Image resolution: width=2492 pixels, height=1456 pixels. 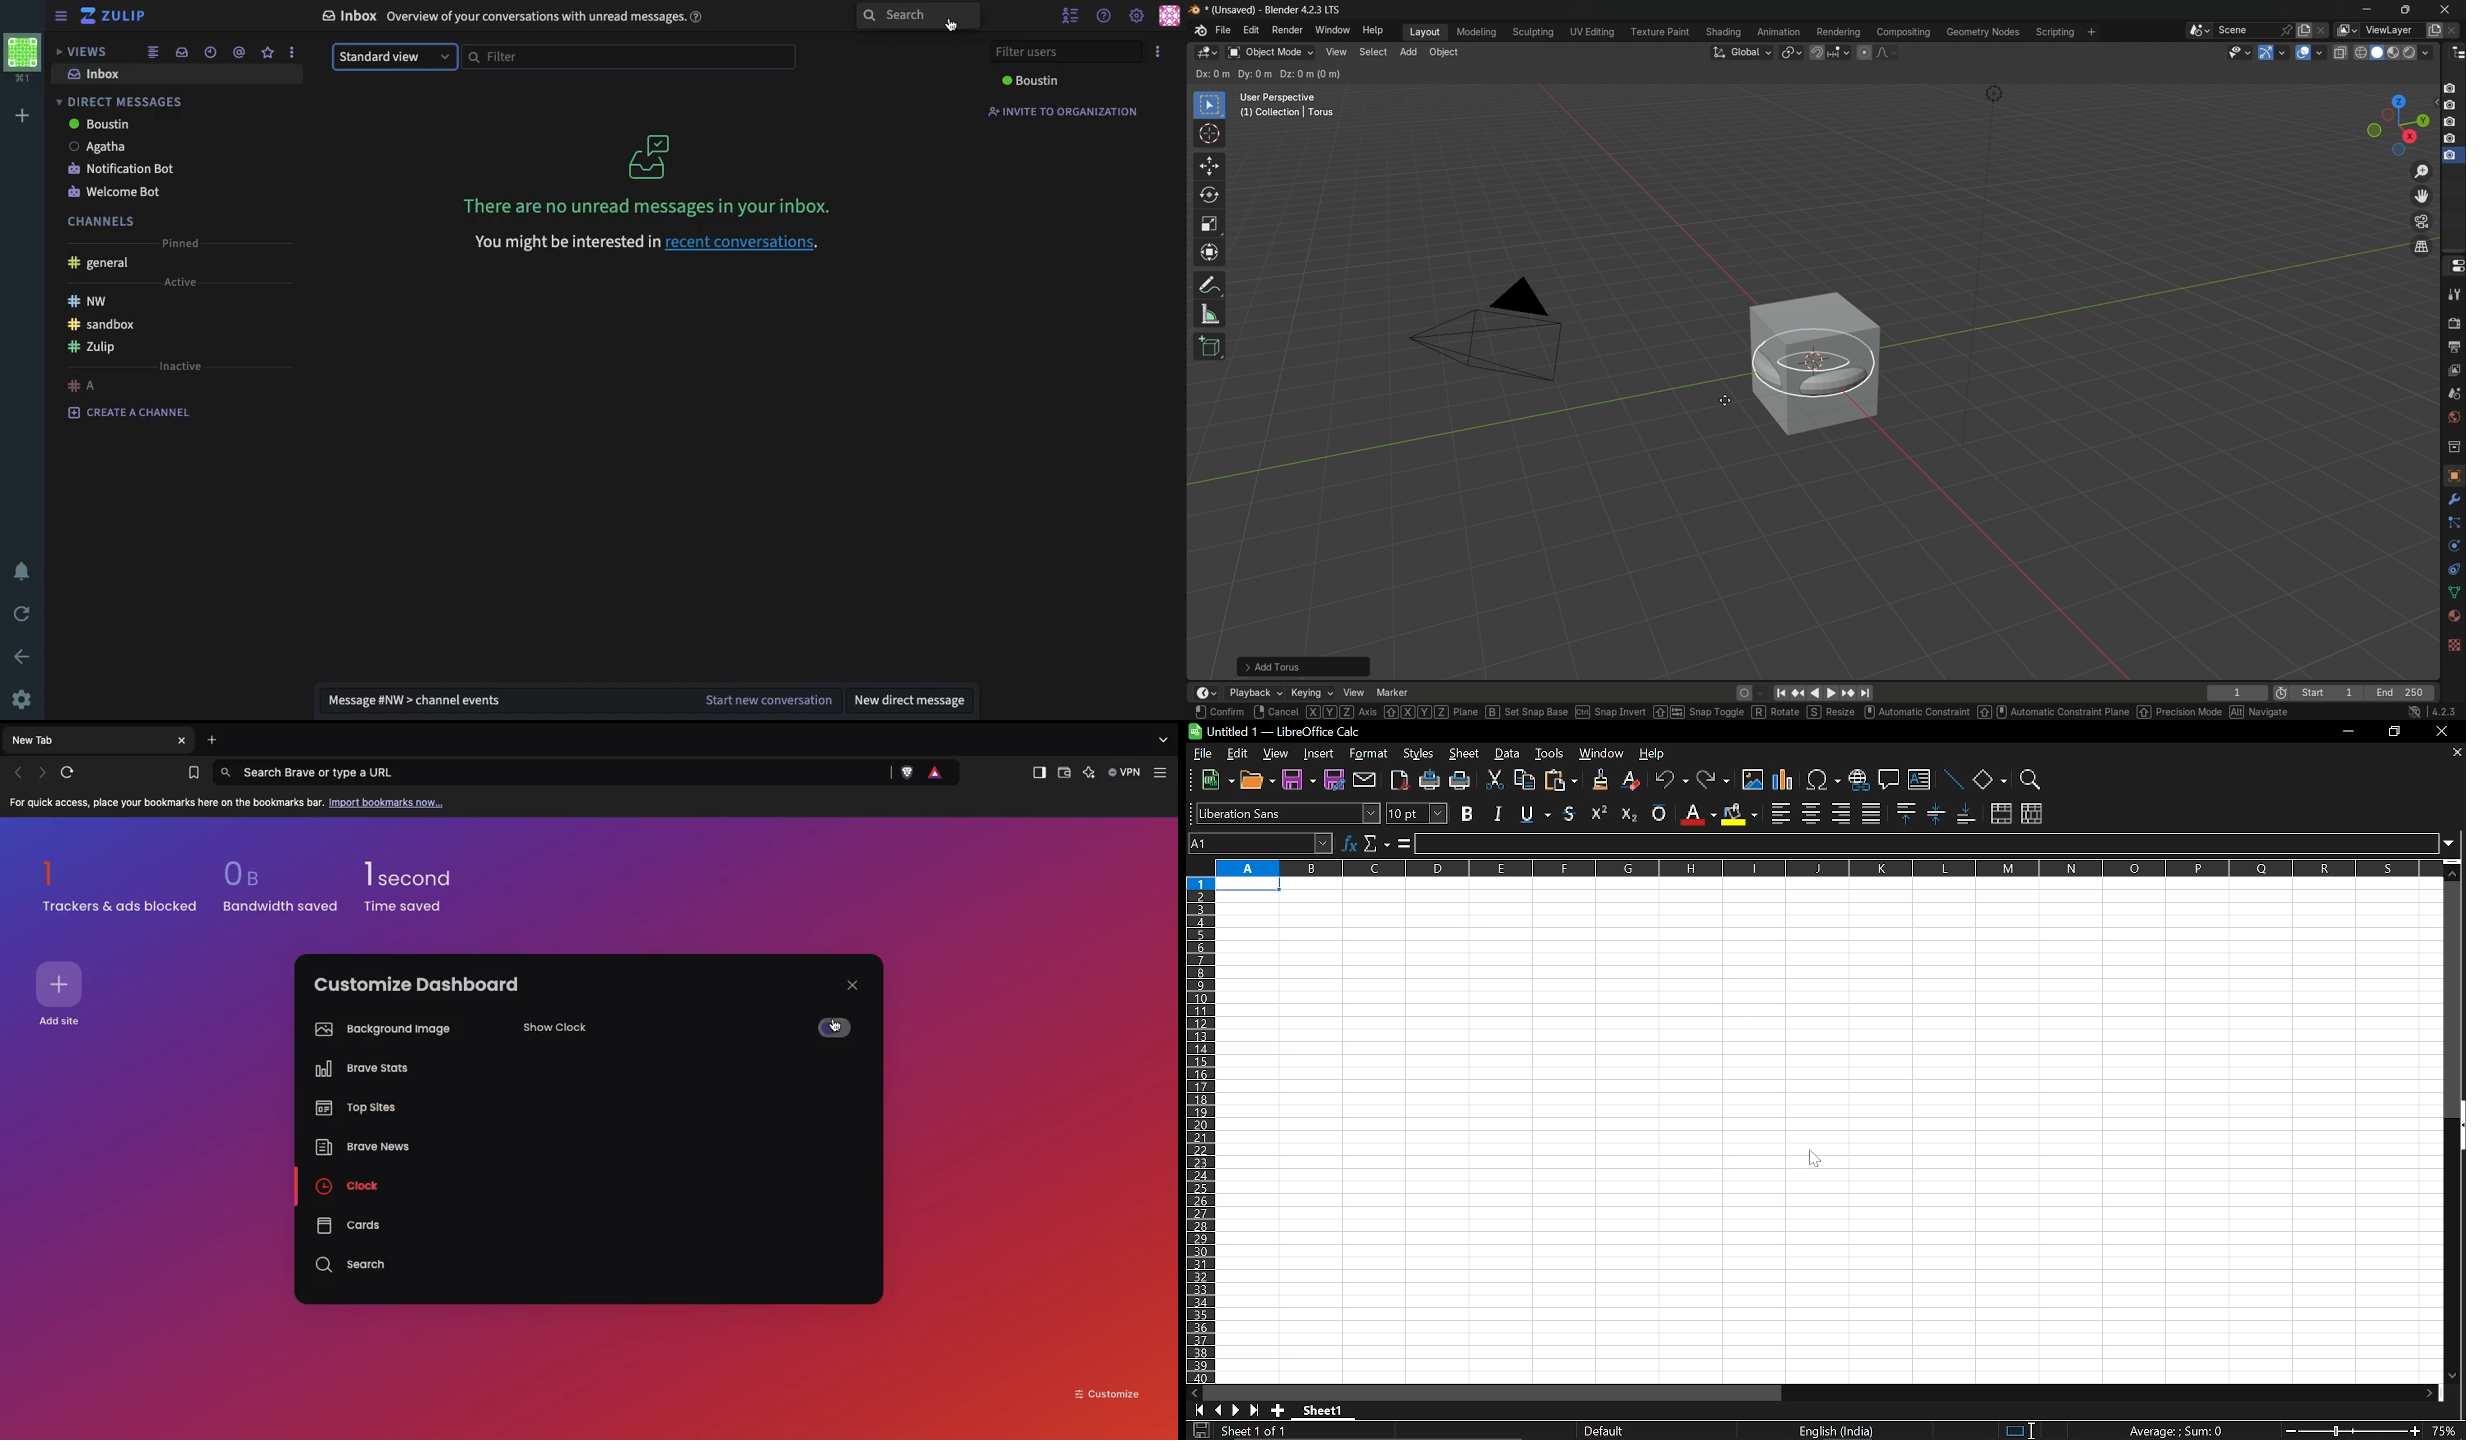 I want to click on back, so click(x=24, y=657).